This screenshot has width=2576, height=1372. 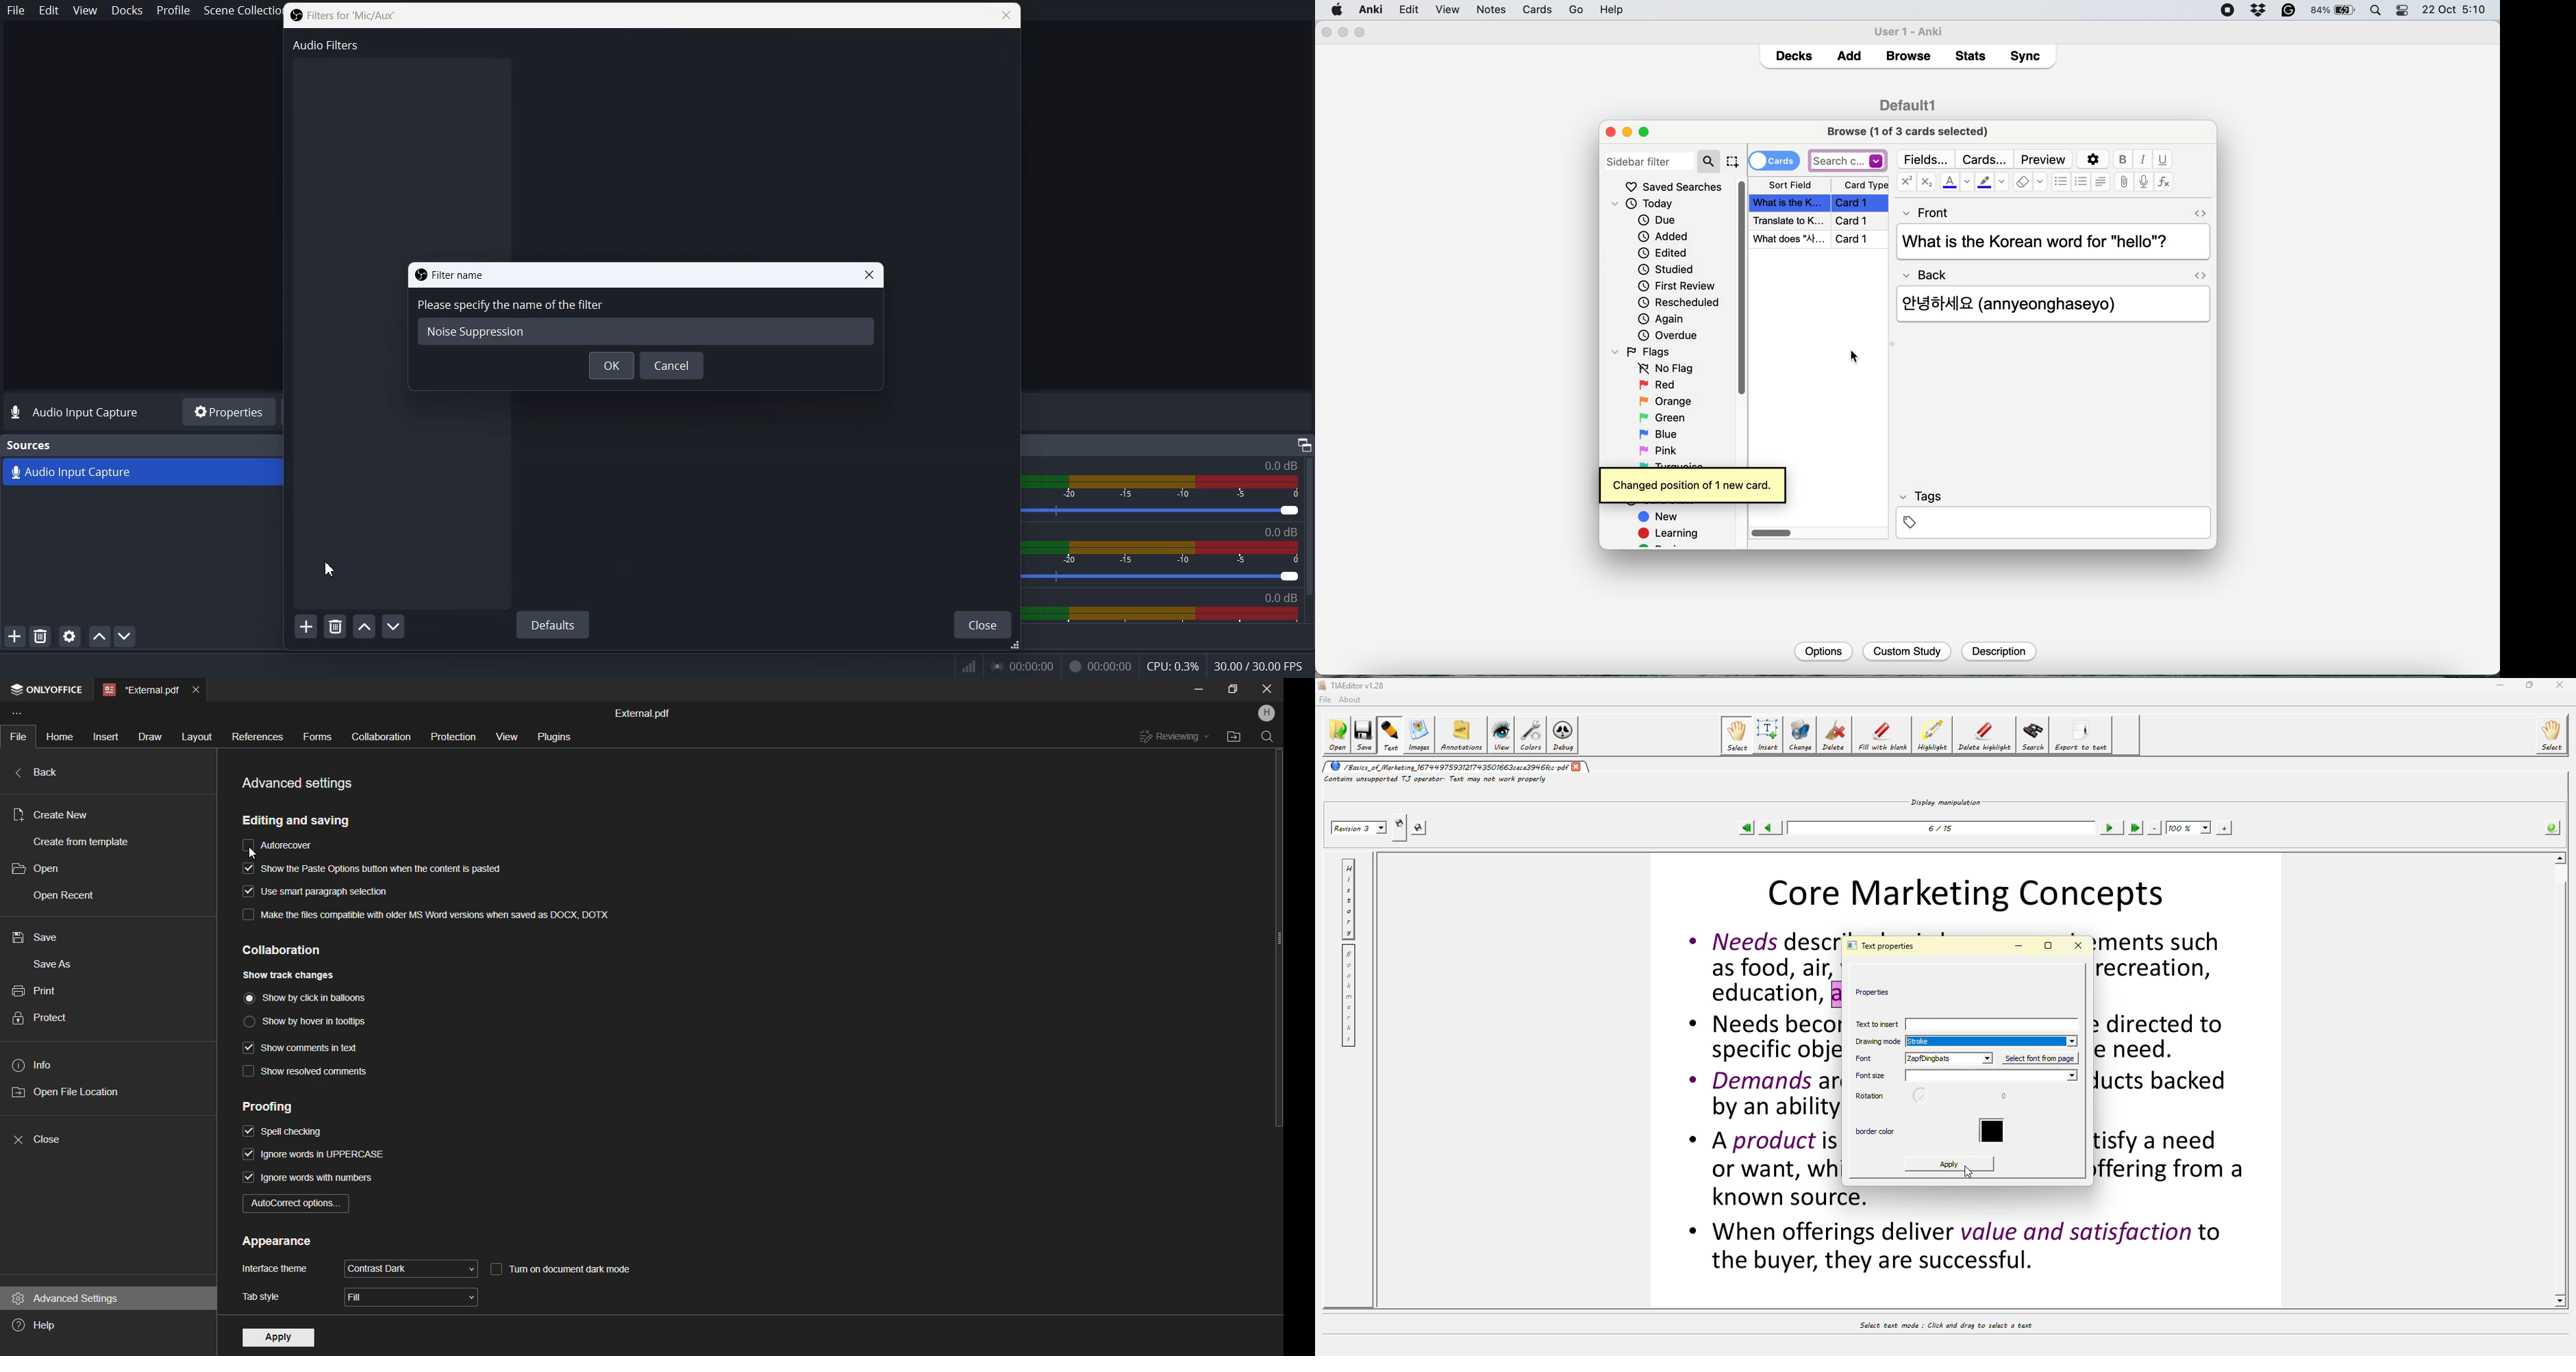 I want to click on save, so click(x=35, y=937).